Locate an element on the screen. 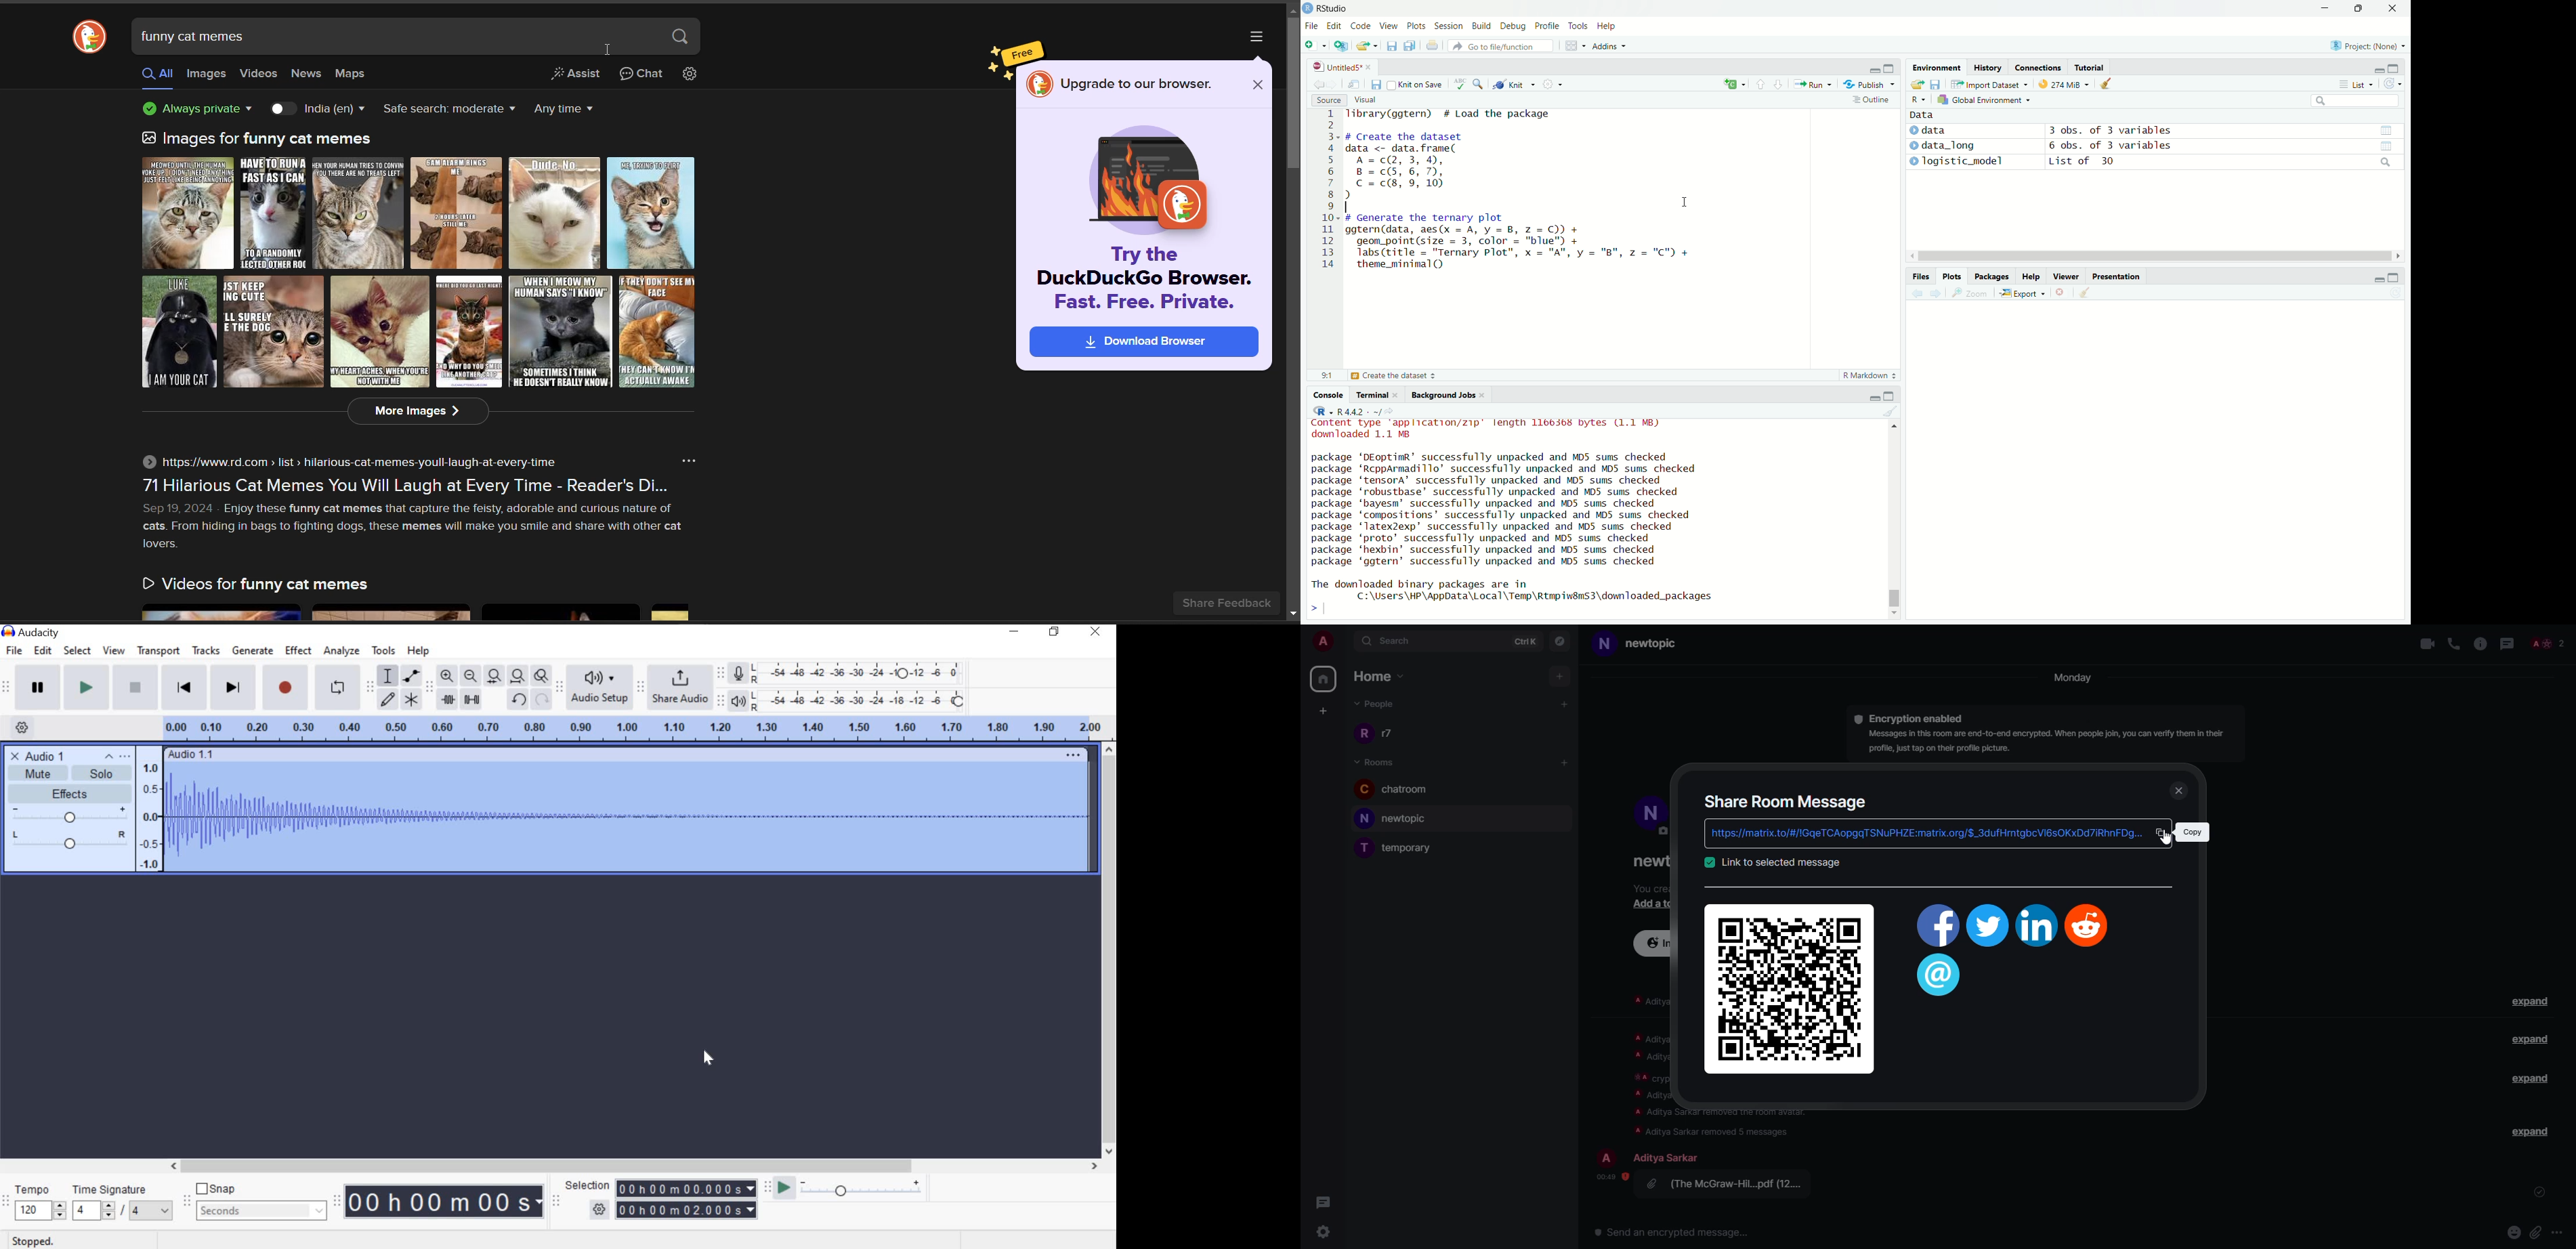  Profile is located at coordinates (1545, 26).